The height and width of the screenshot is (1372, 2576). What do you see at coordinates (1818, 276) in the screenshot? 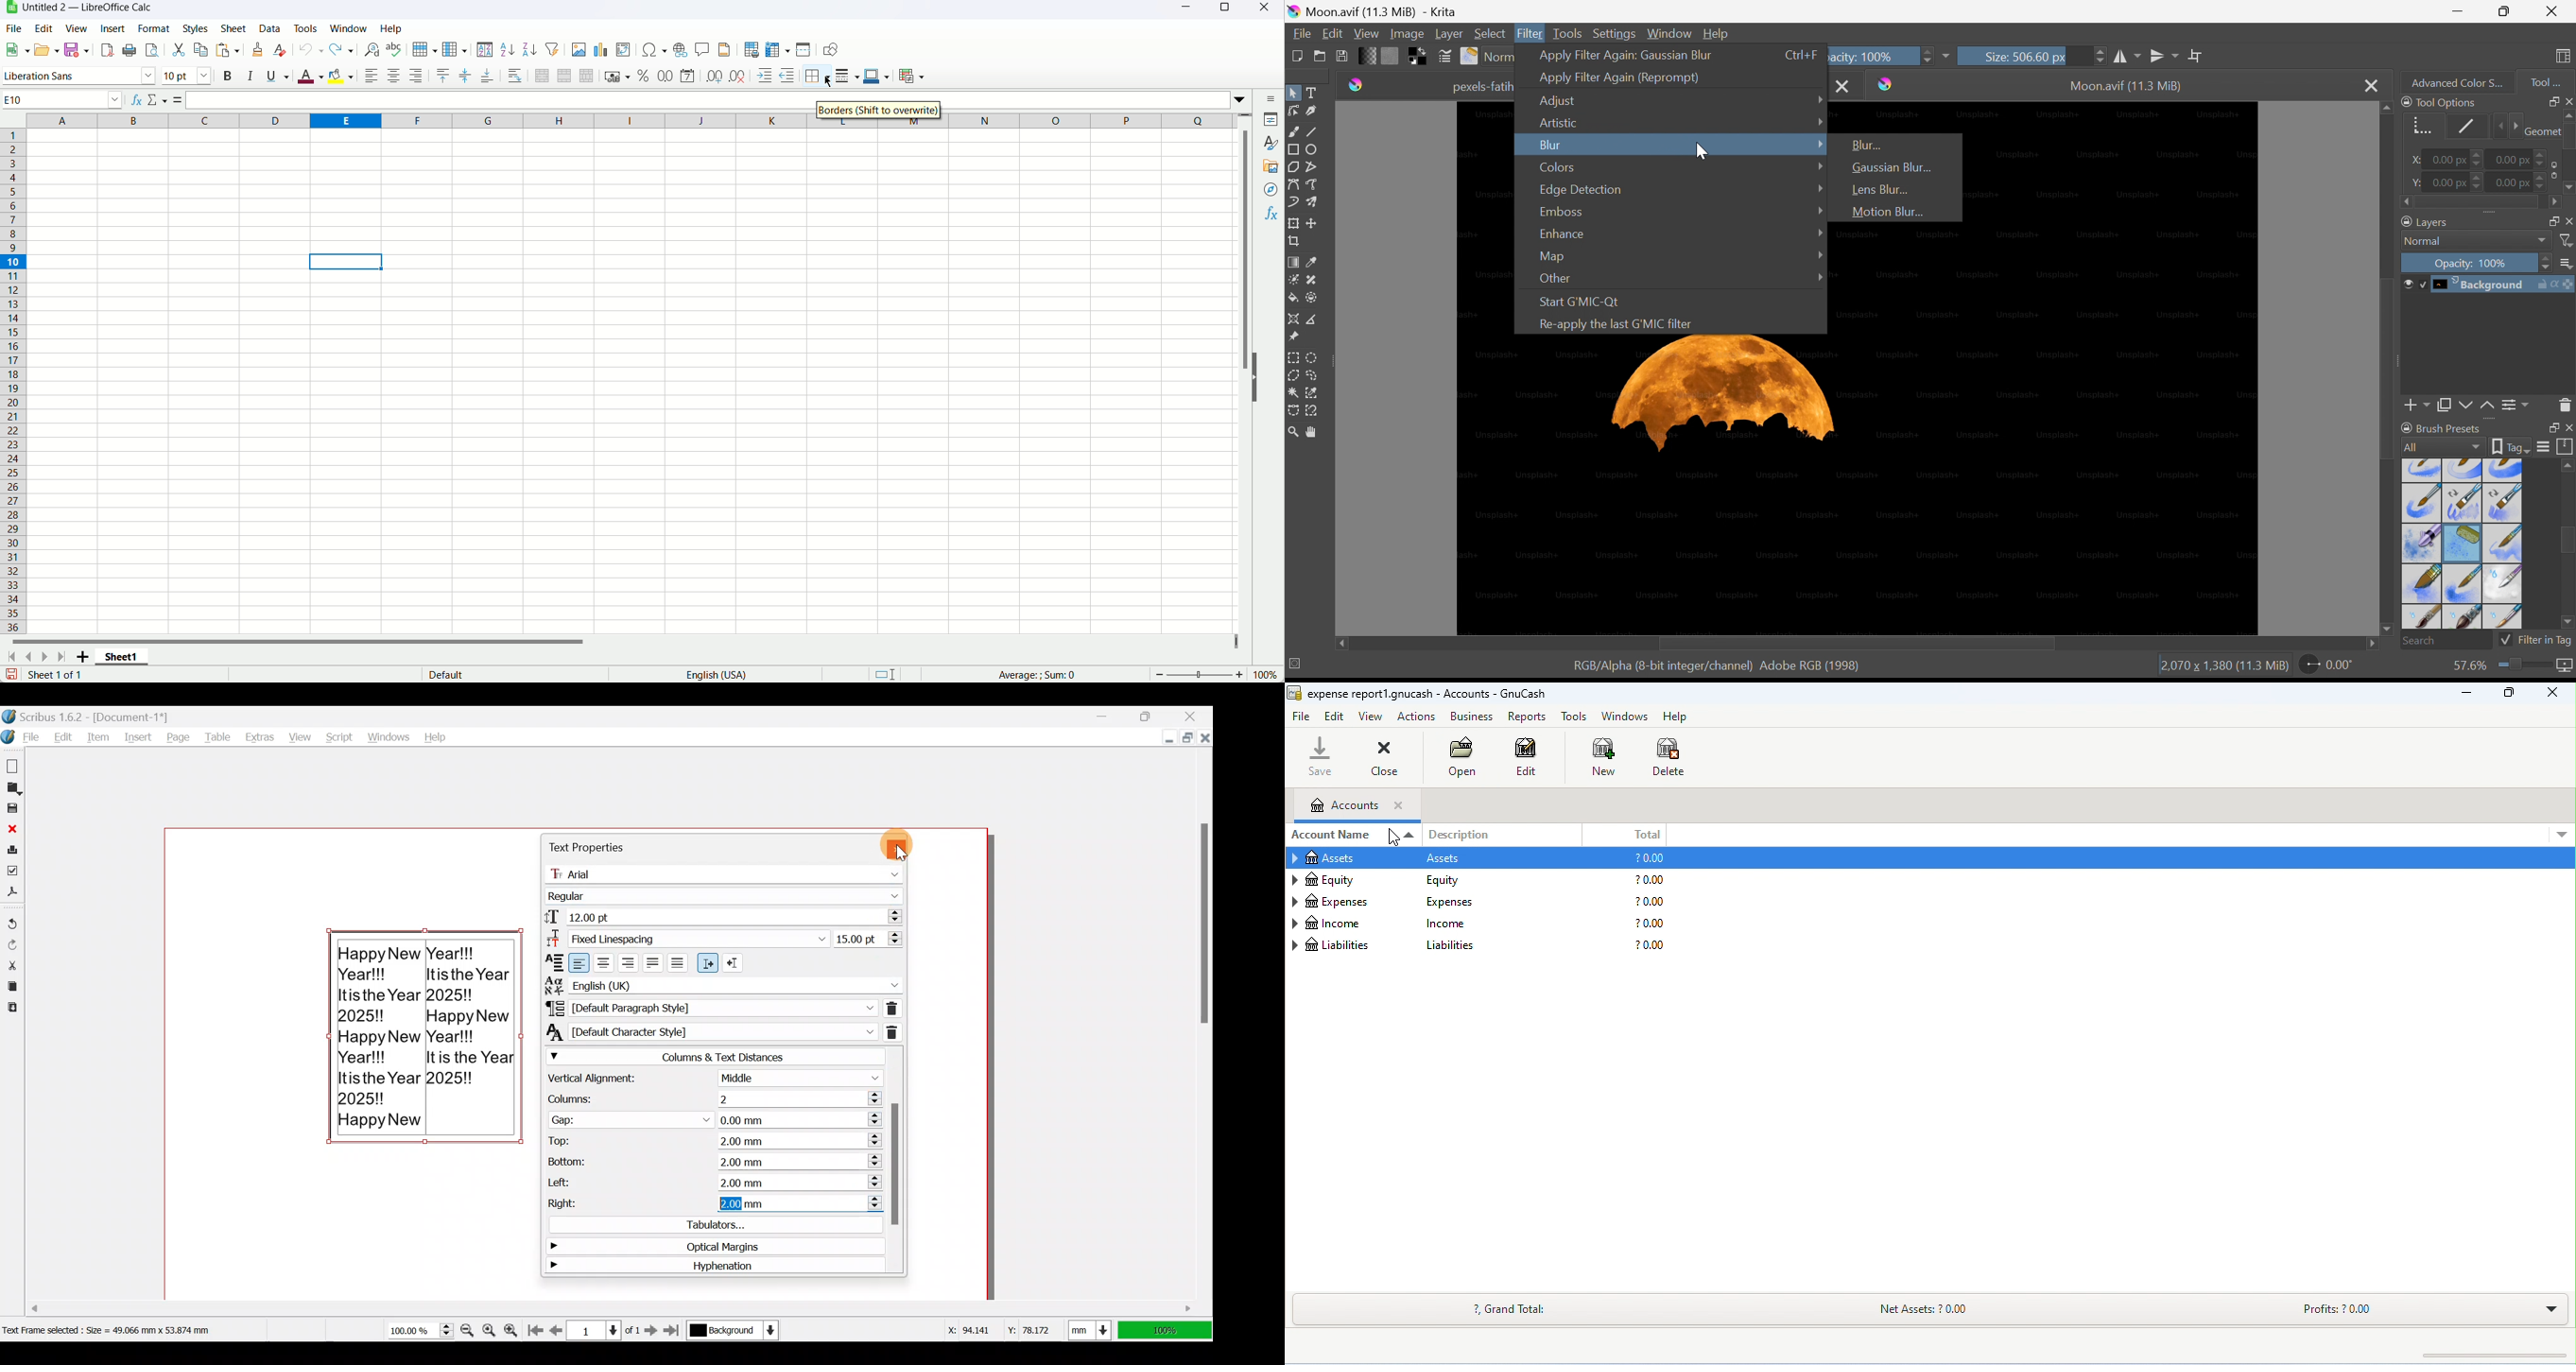
I see `Drop Down` at bounding box center [1818, 276].